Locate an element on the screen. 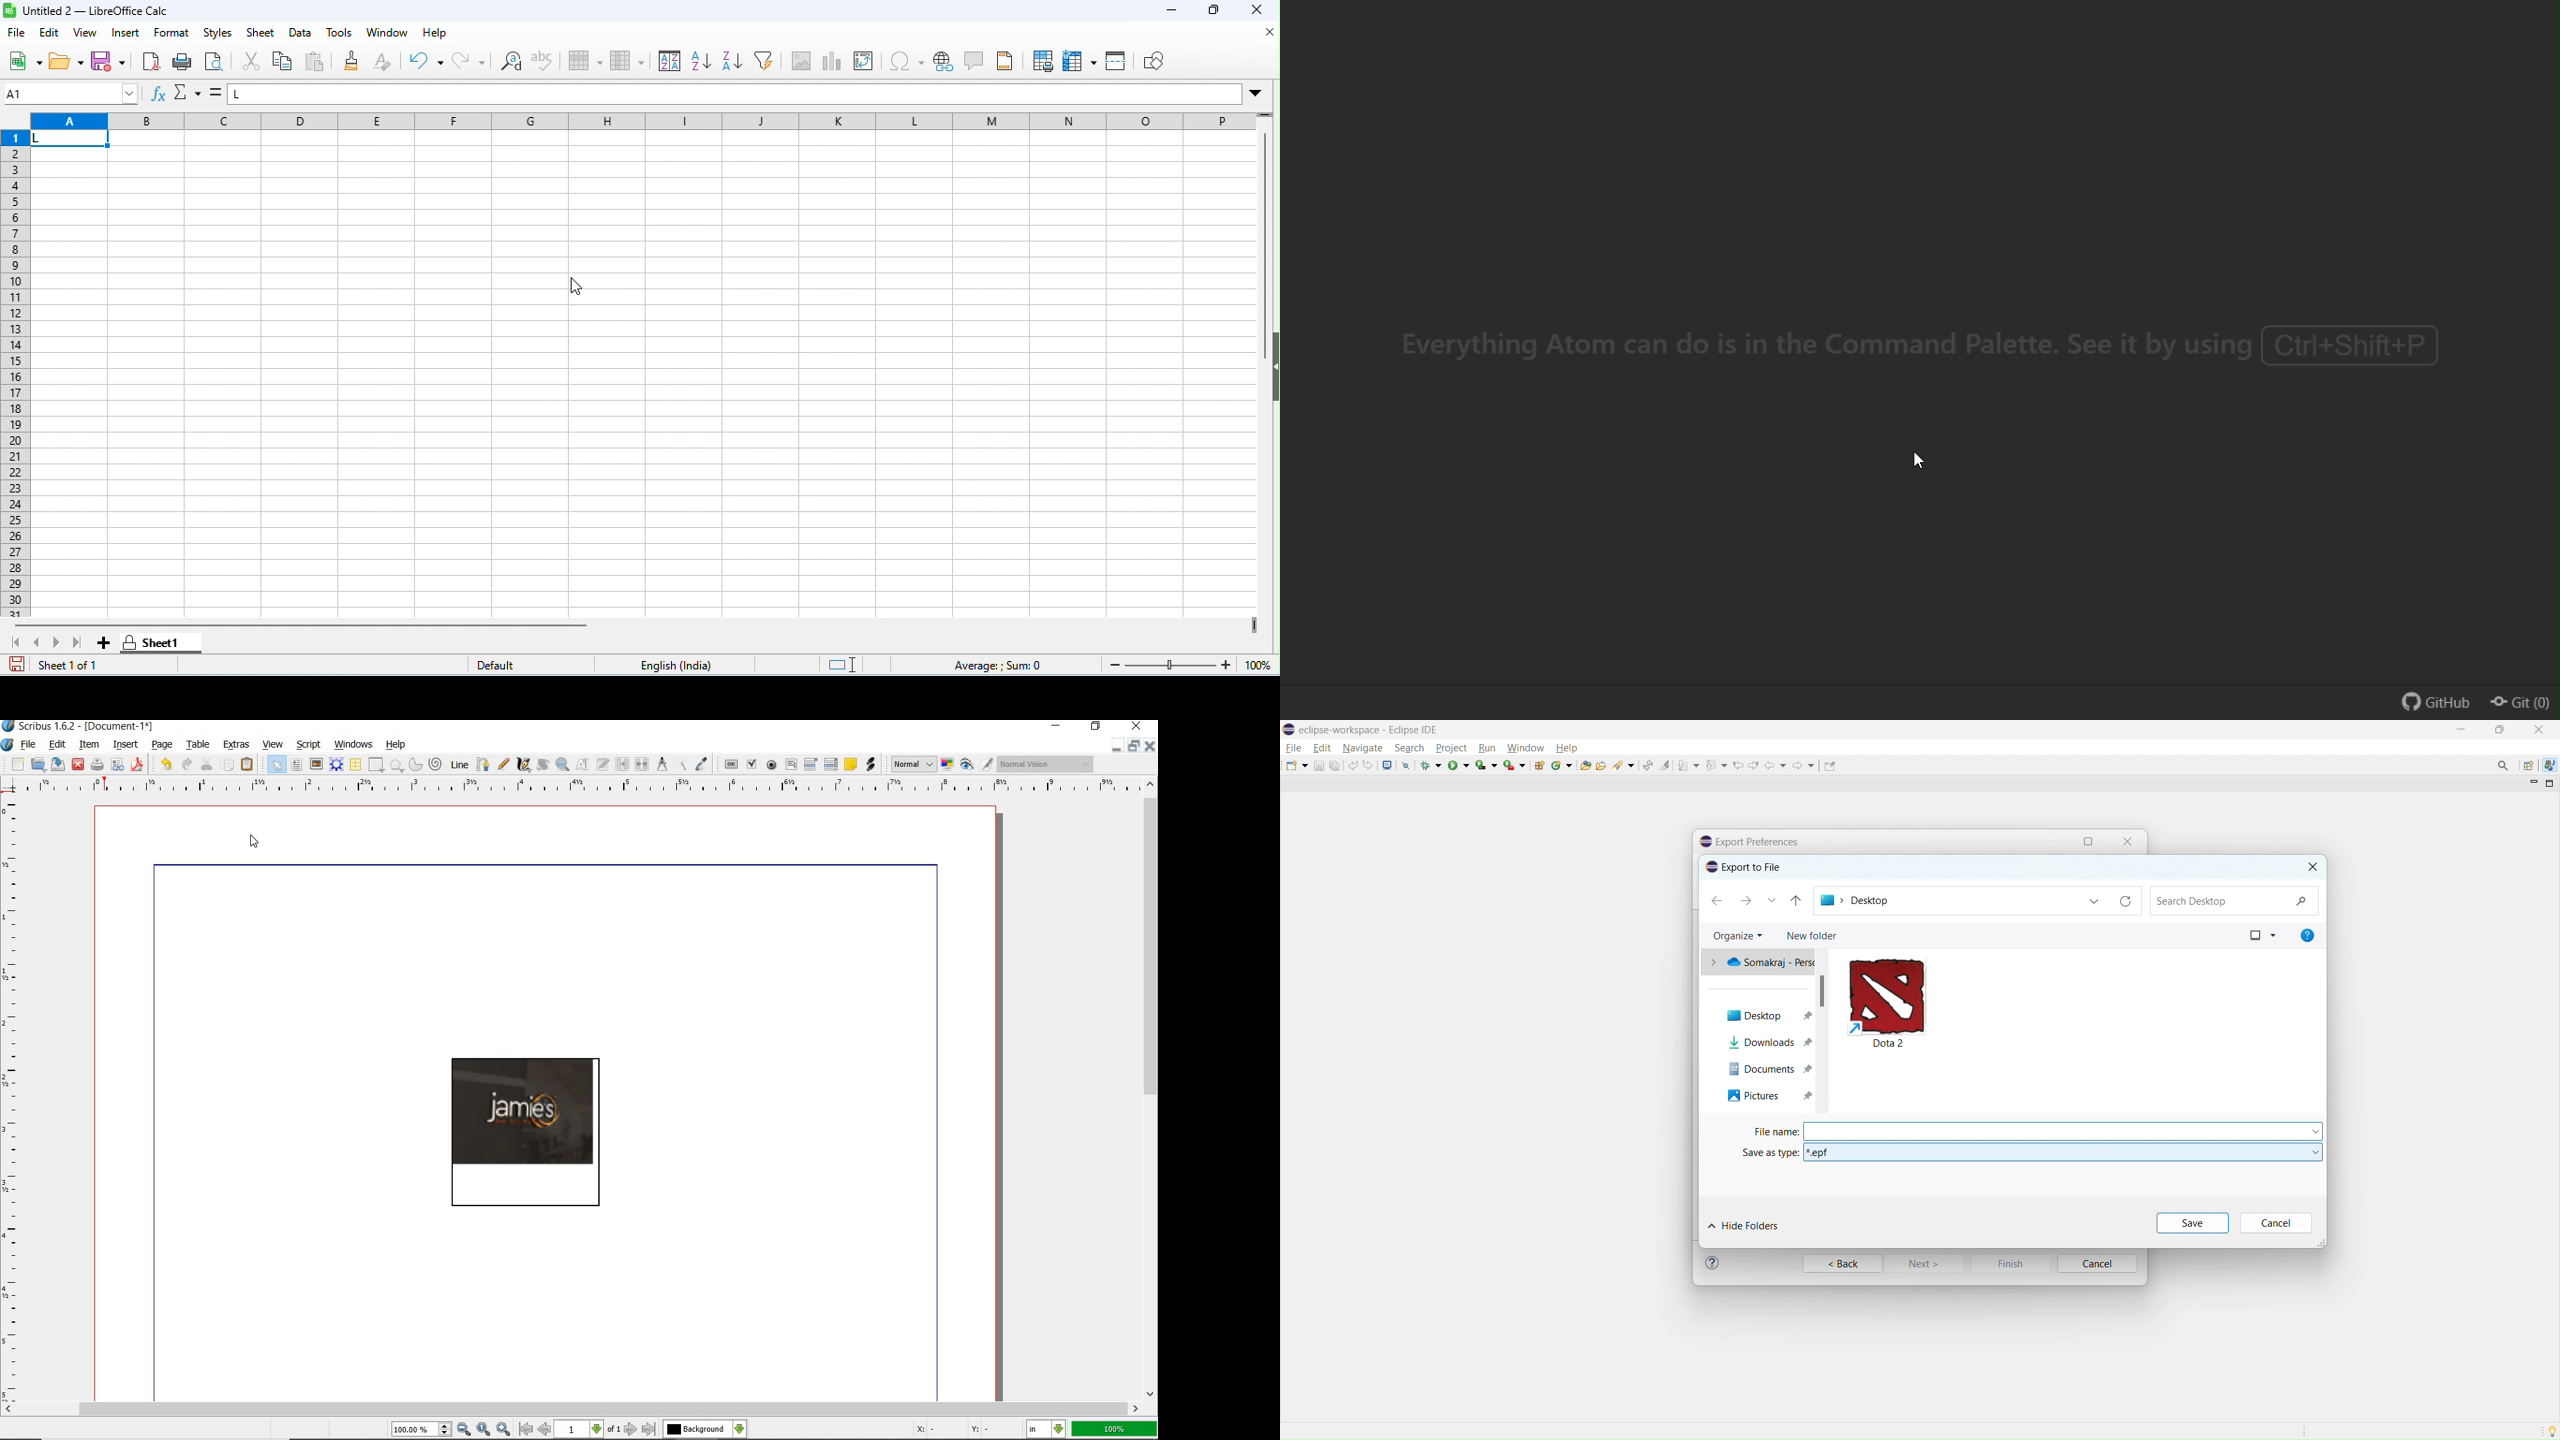  text frame is located at coordinates (295, 766).